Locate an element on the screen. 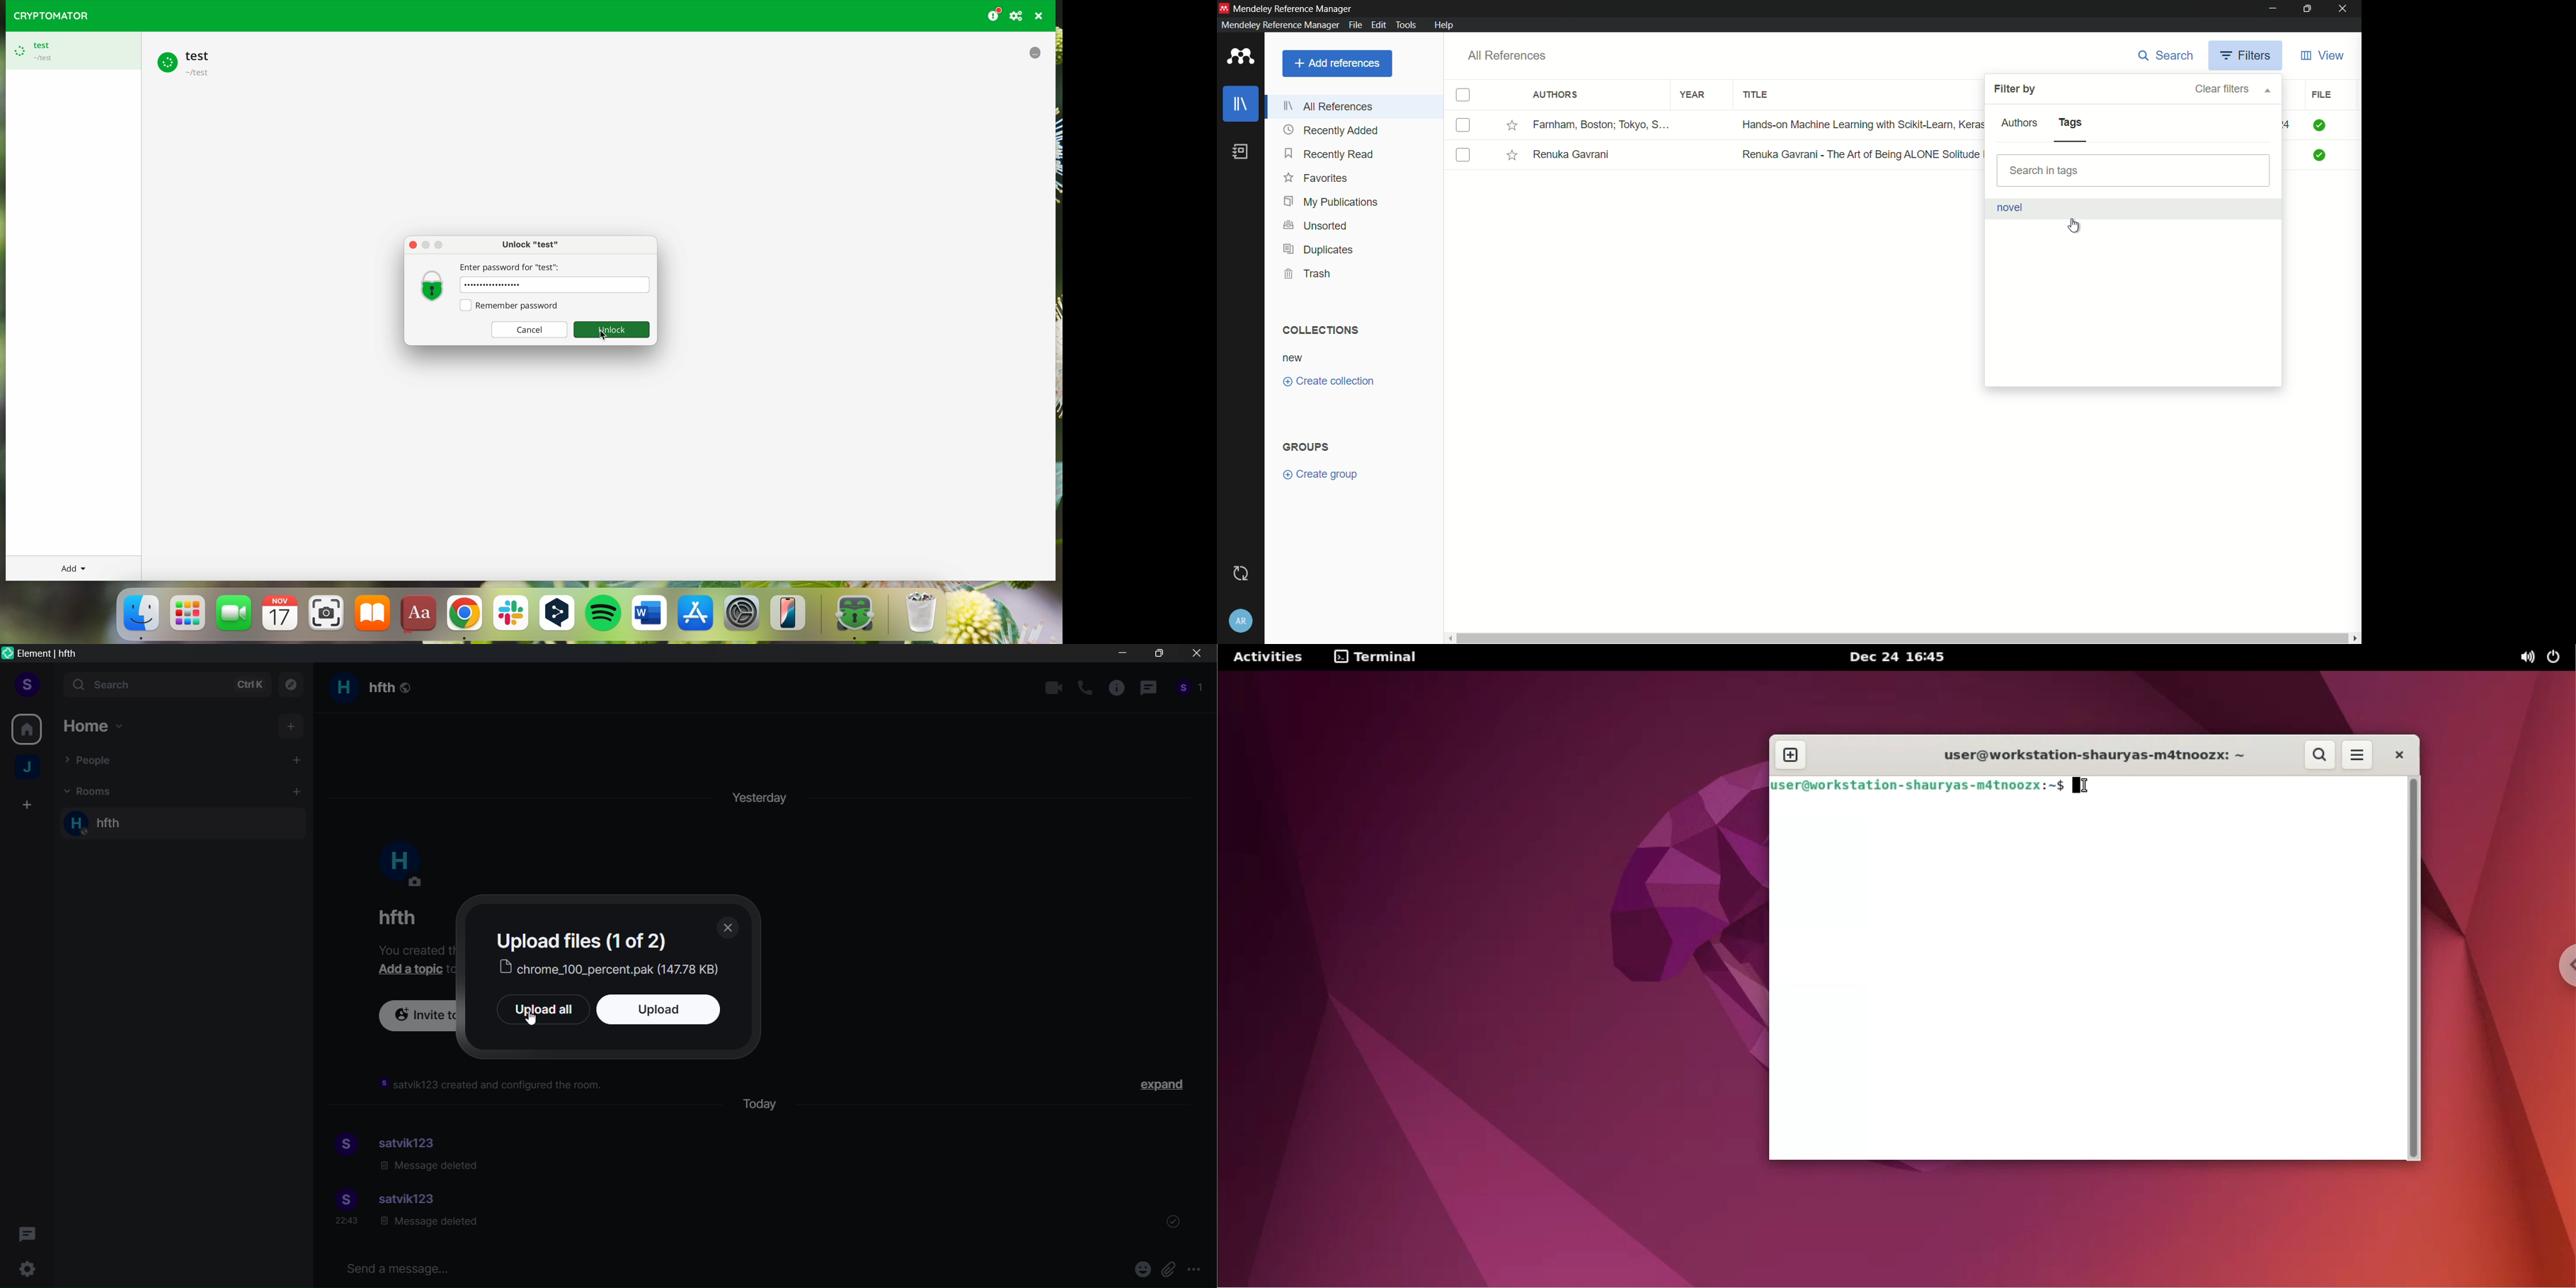 This screenshot has height=1288, width=2576. call is located at coordinates (1085, 688).